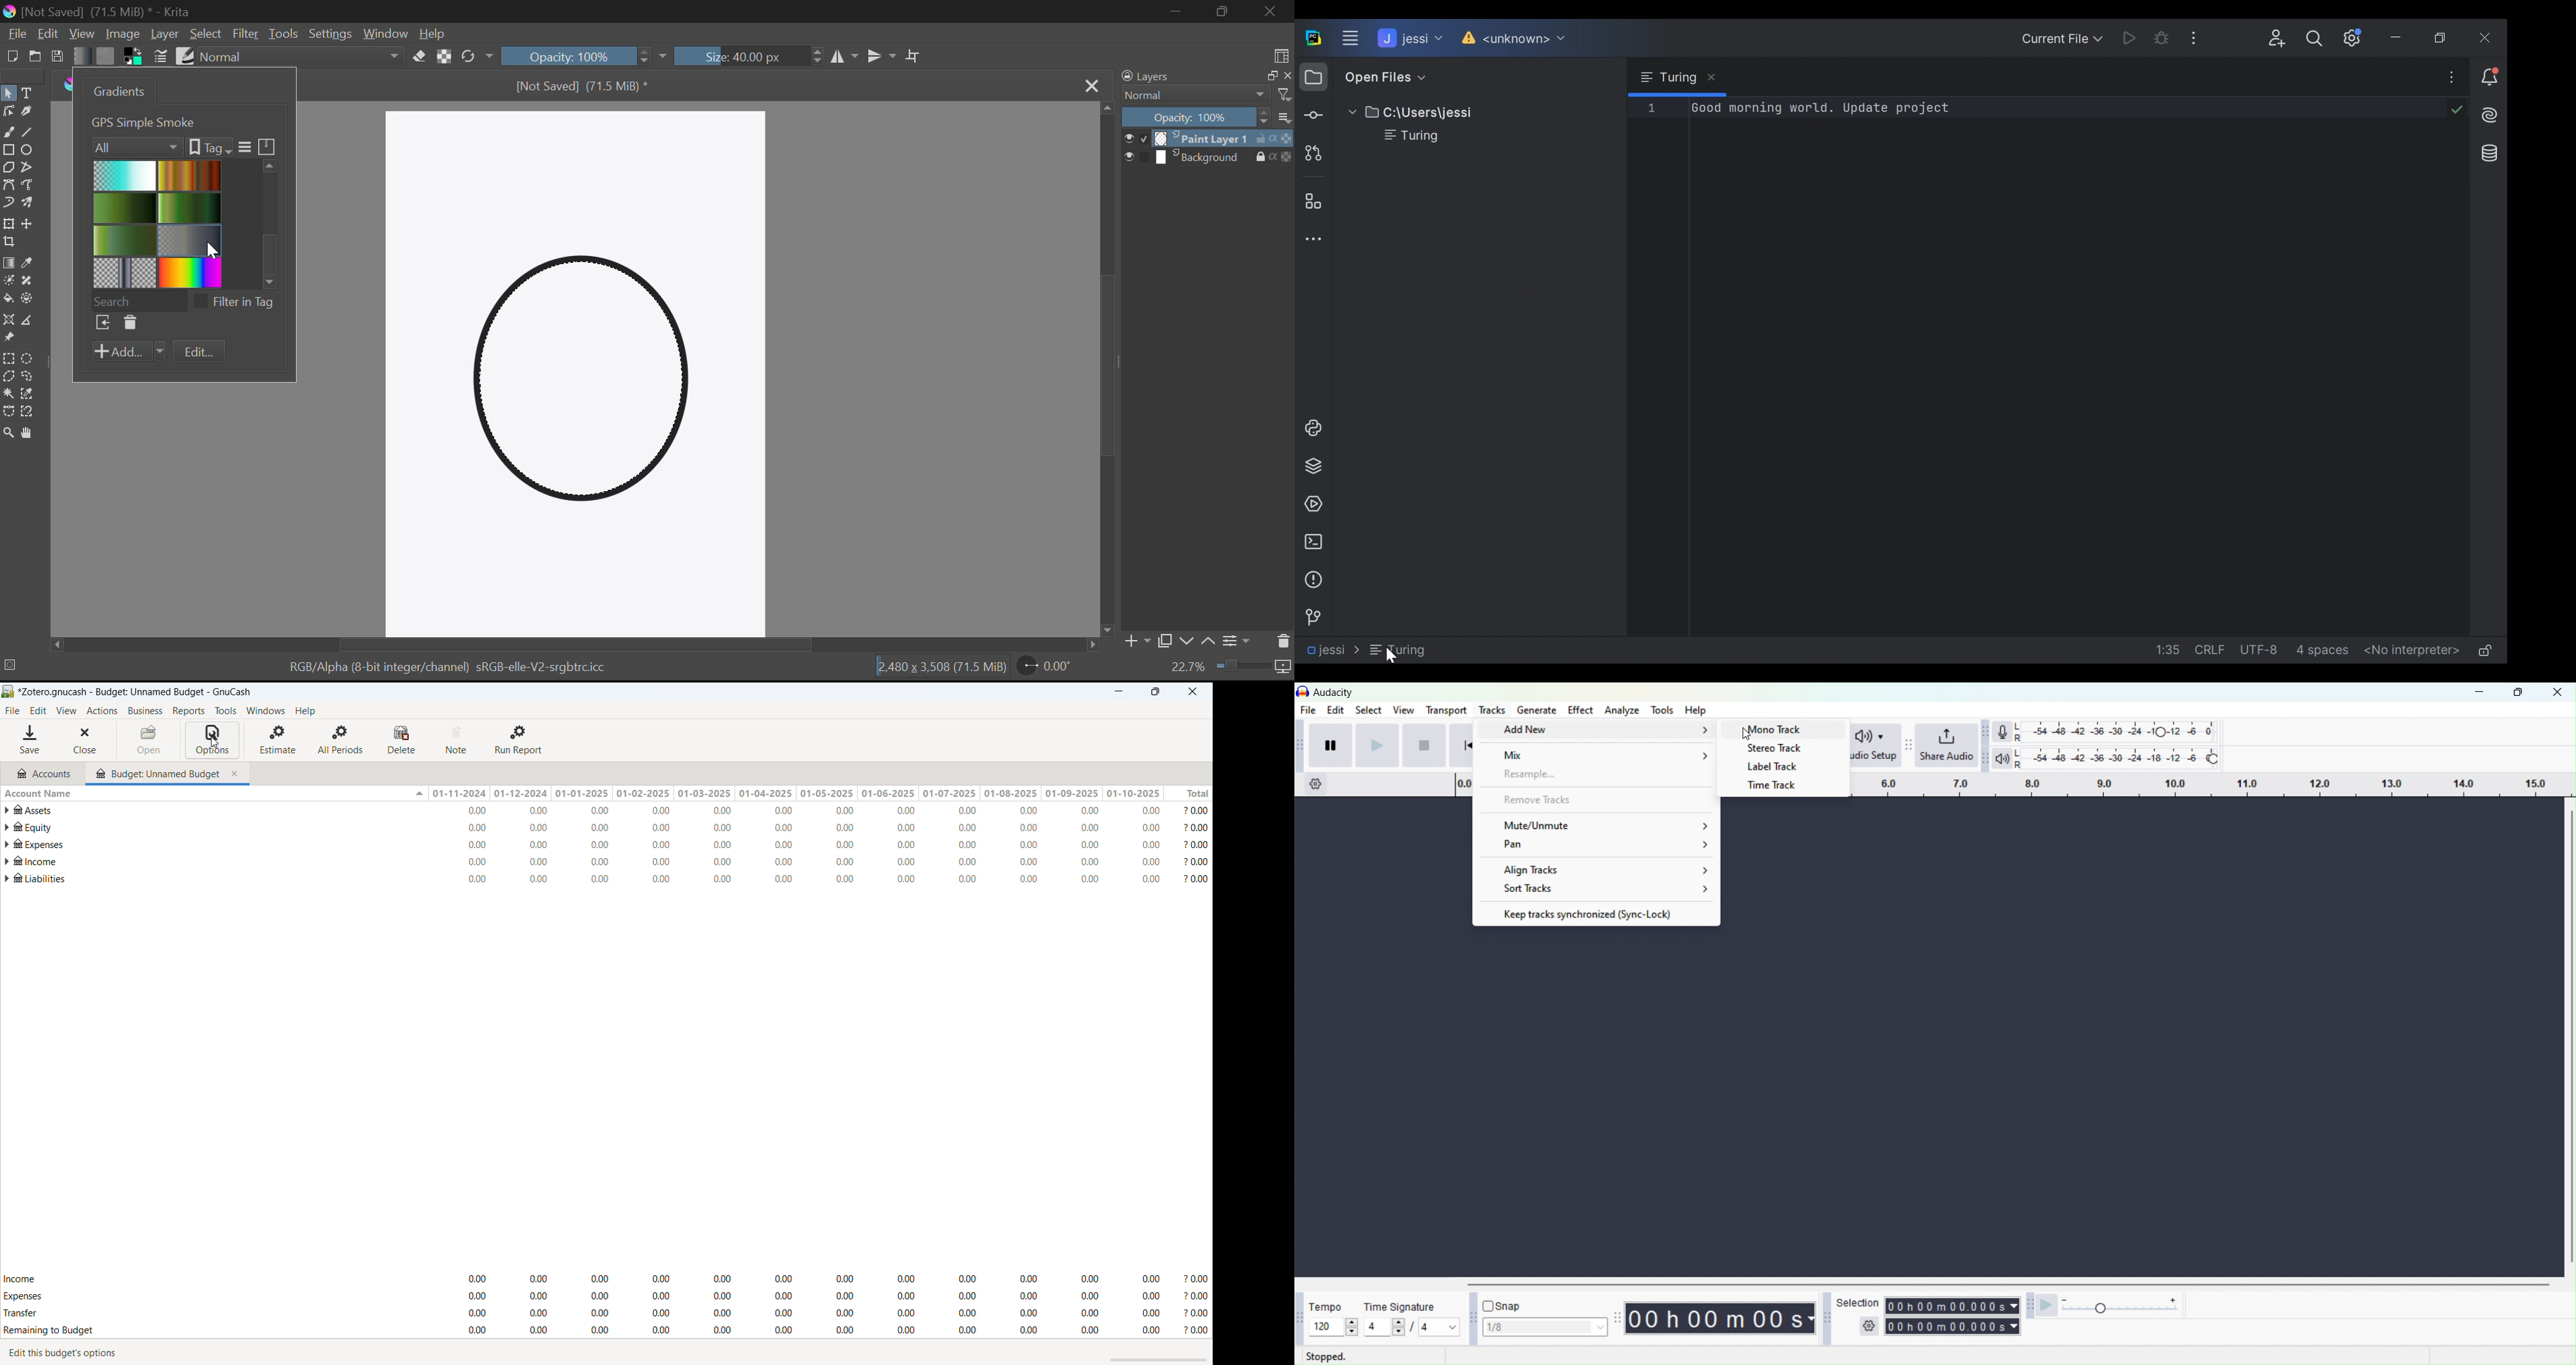 This screenshot has height=1372, width=2576. Describe the element at coordinates (404, 740) in the screenshot. I see `delete` at that location.